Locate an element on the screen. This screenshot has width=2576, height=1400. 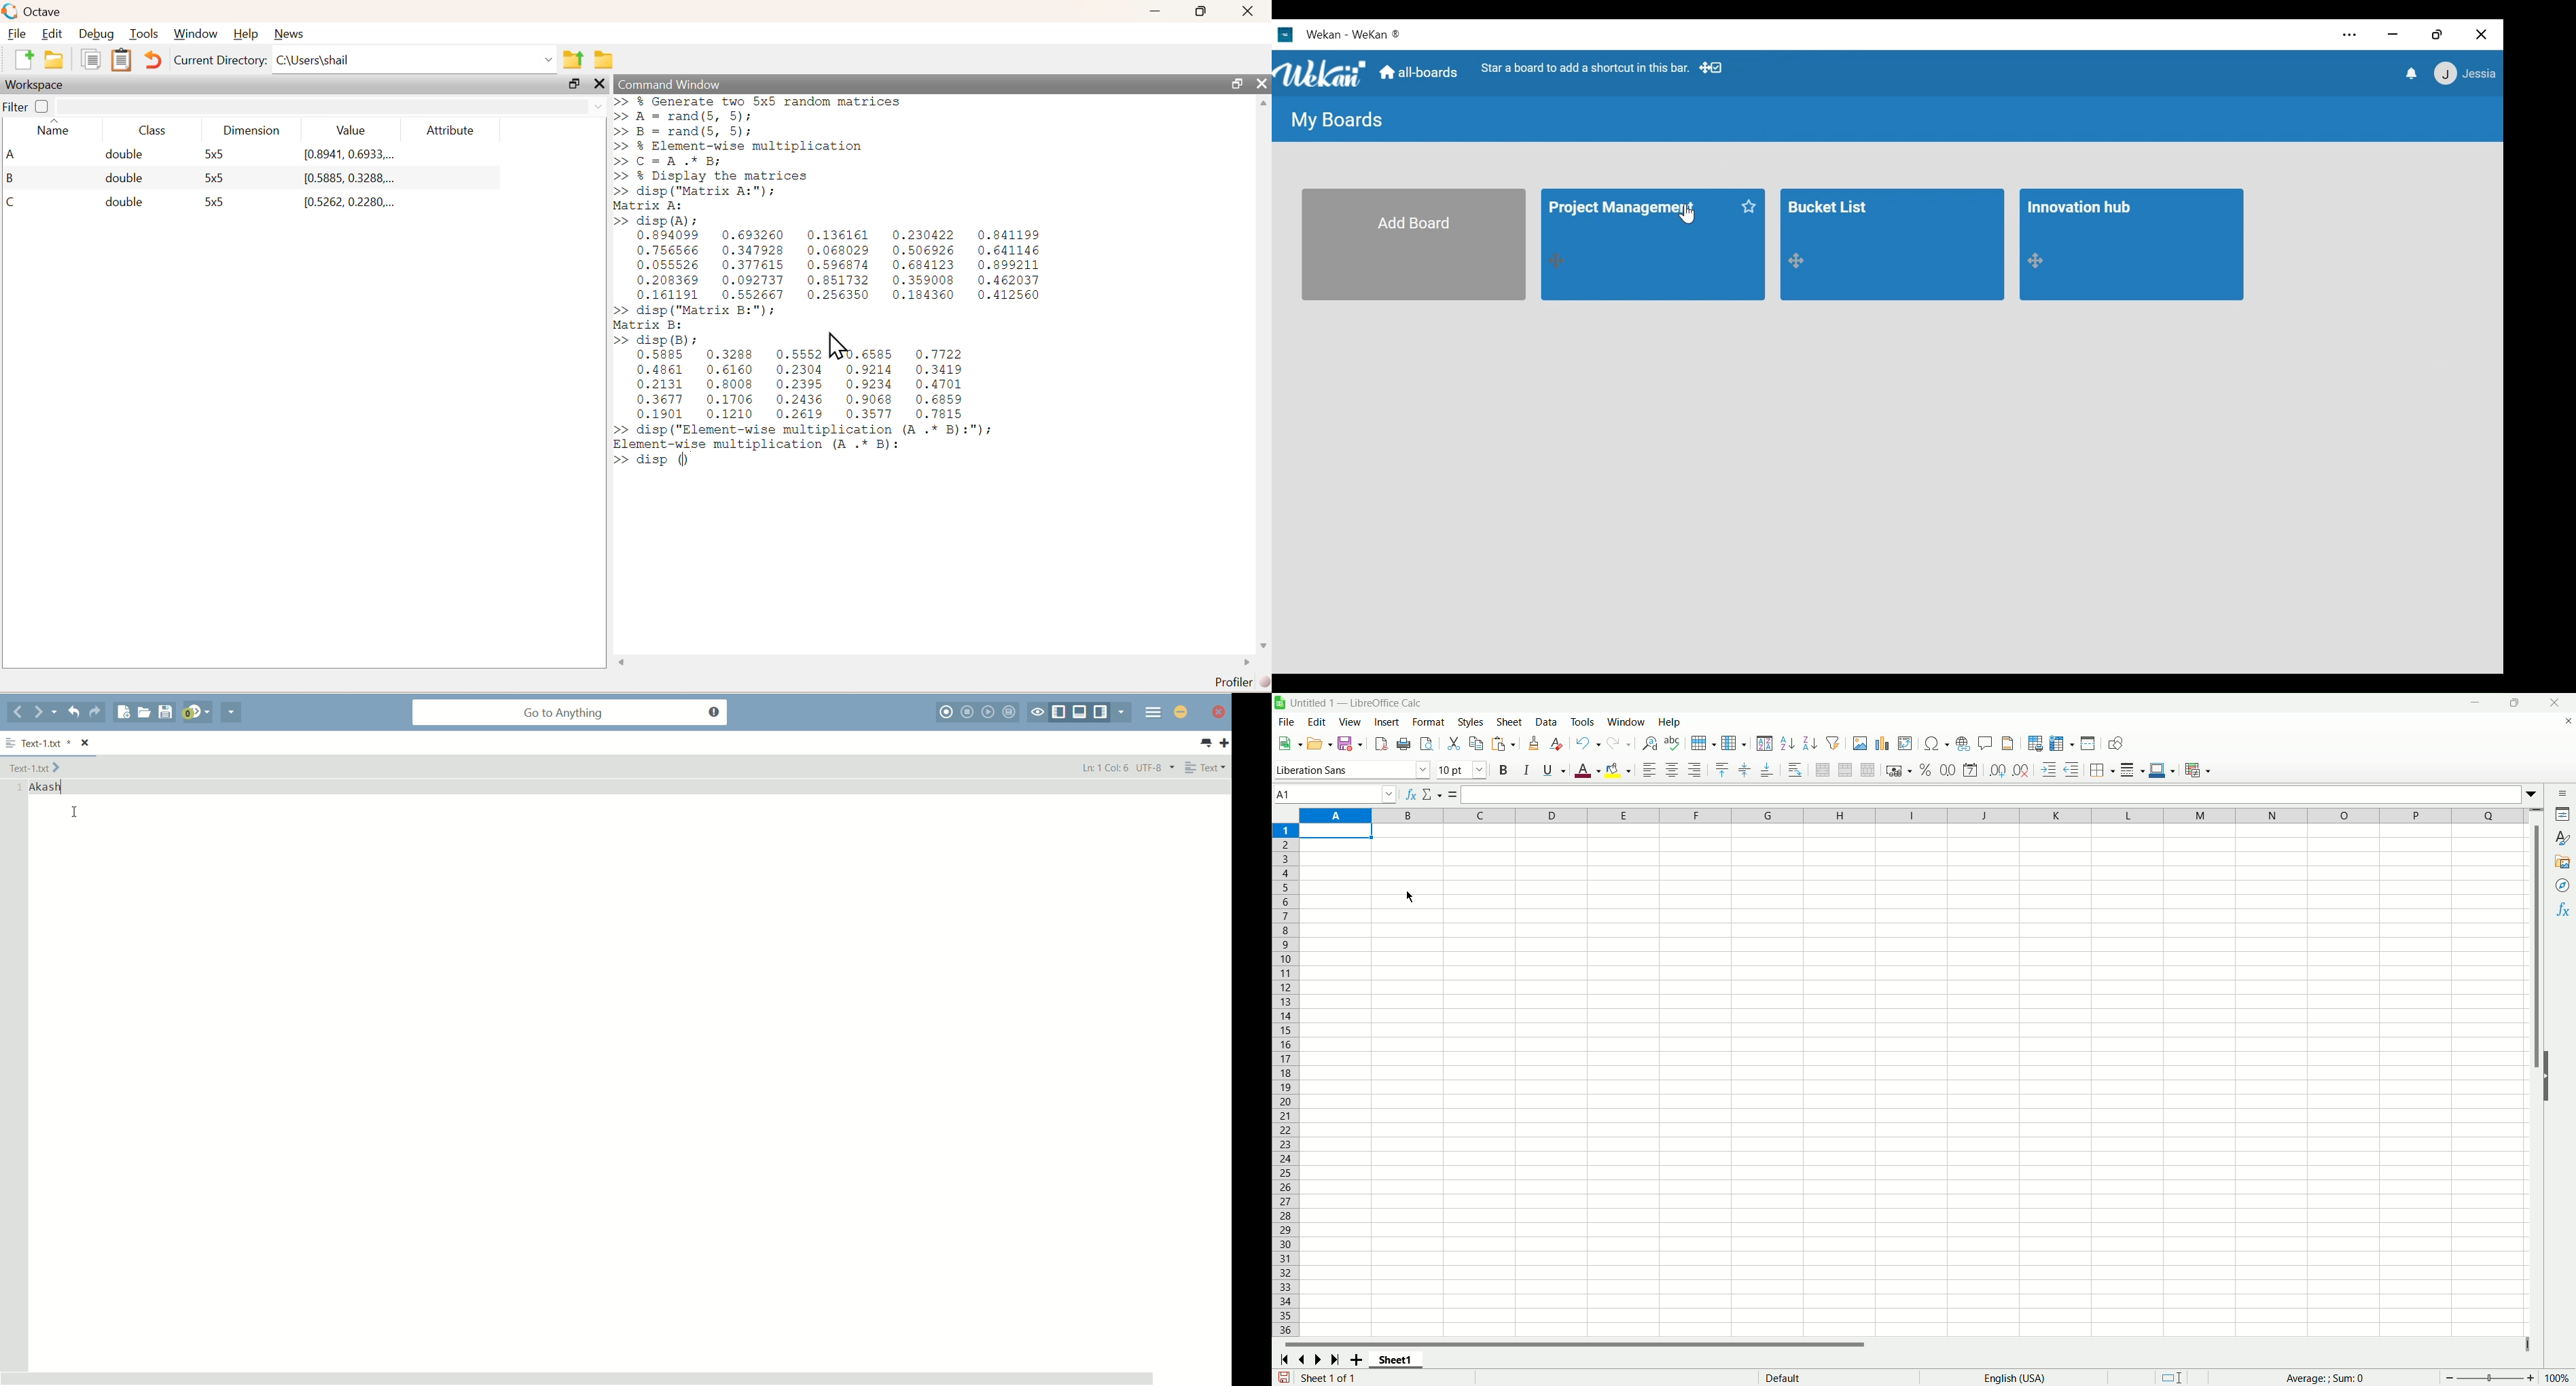
cut is located at coordinates (1453, 743).